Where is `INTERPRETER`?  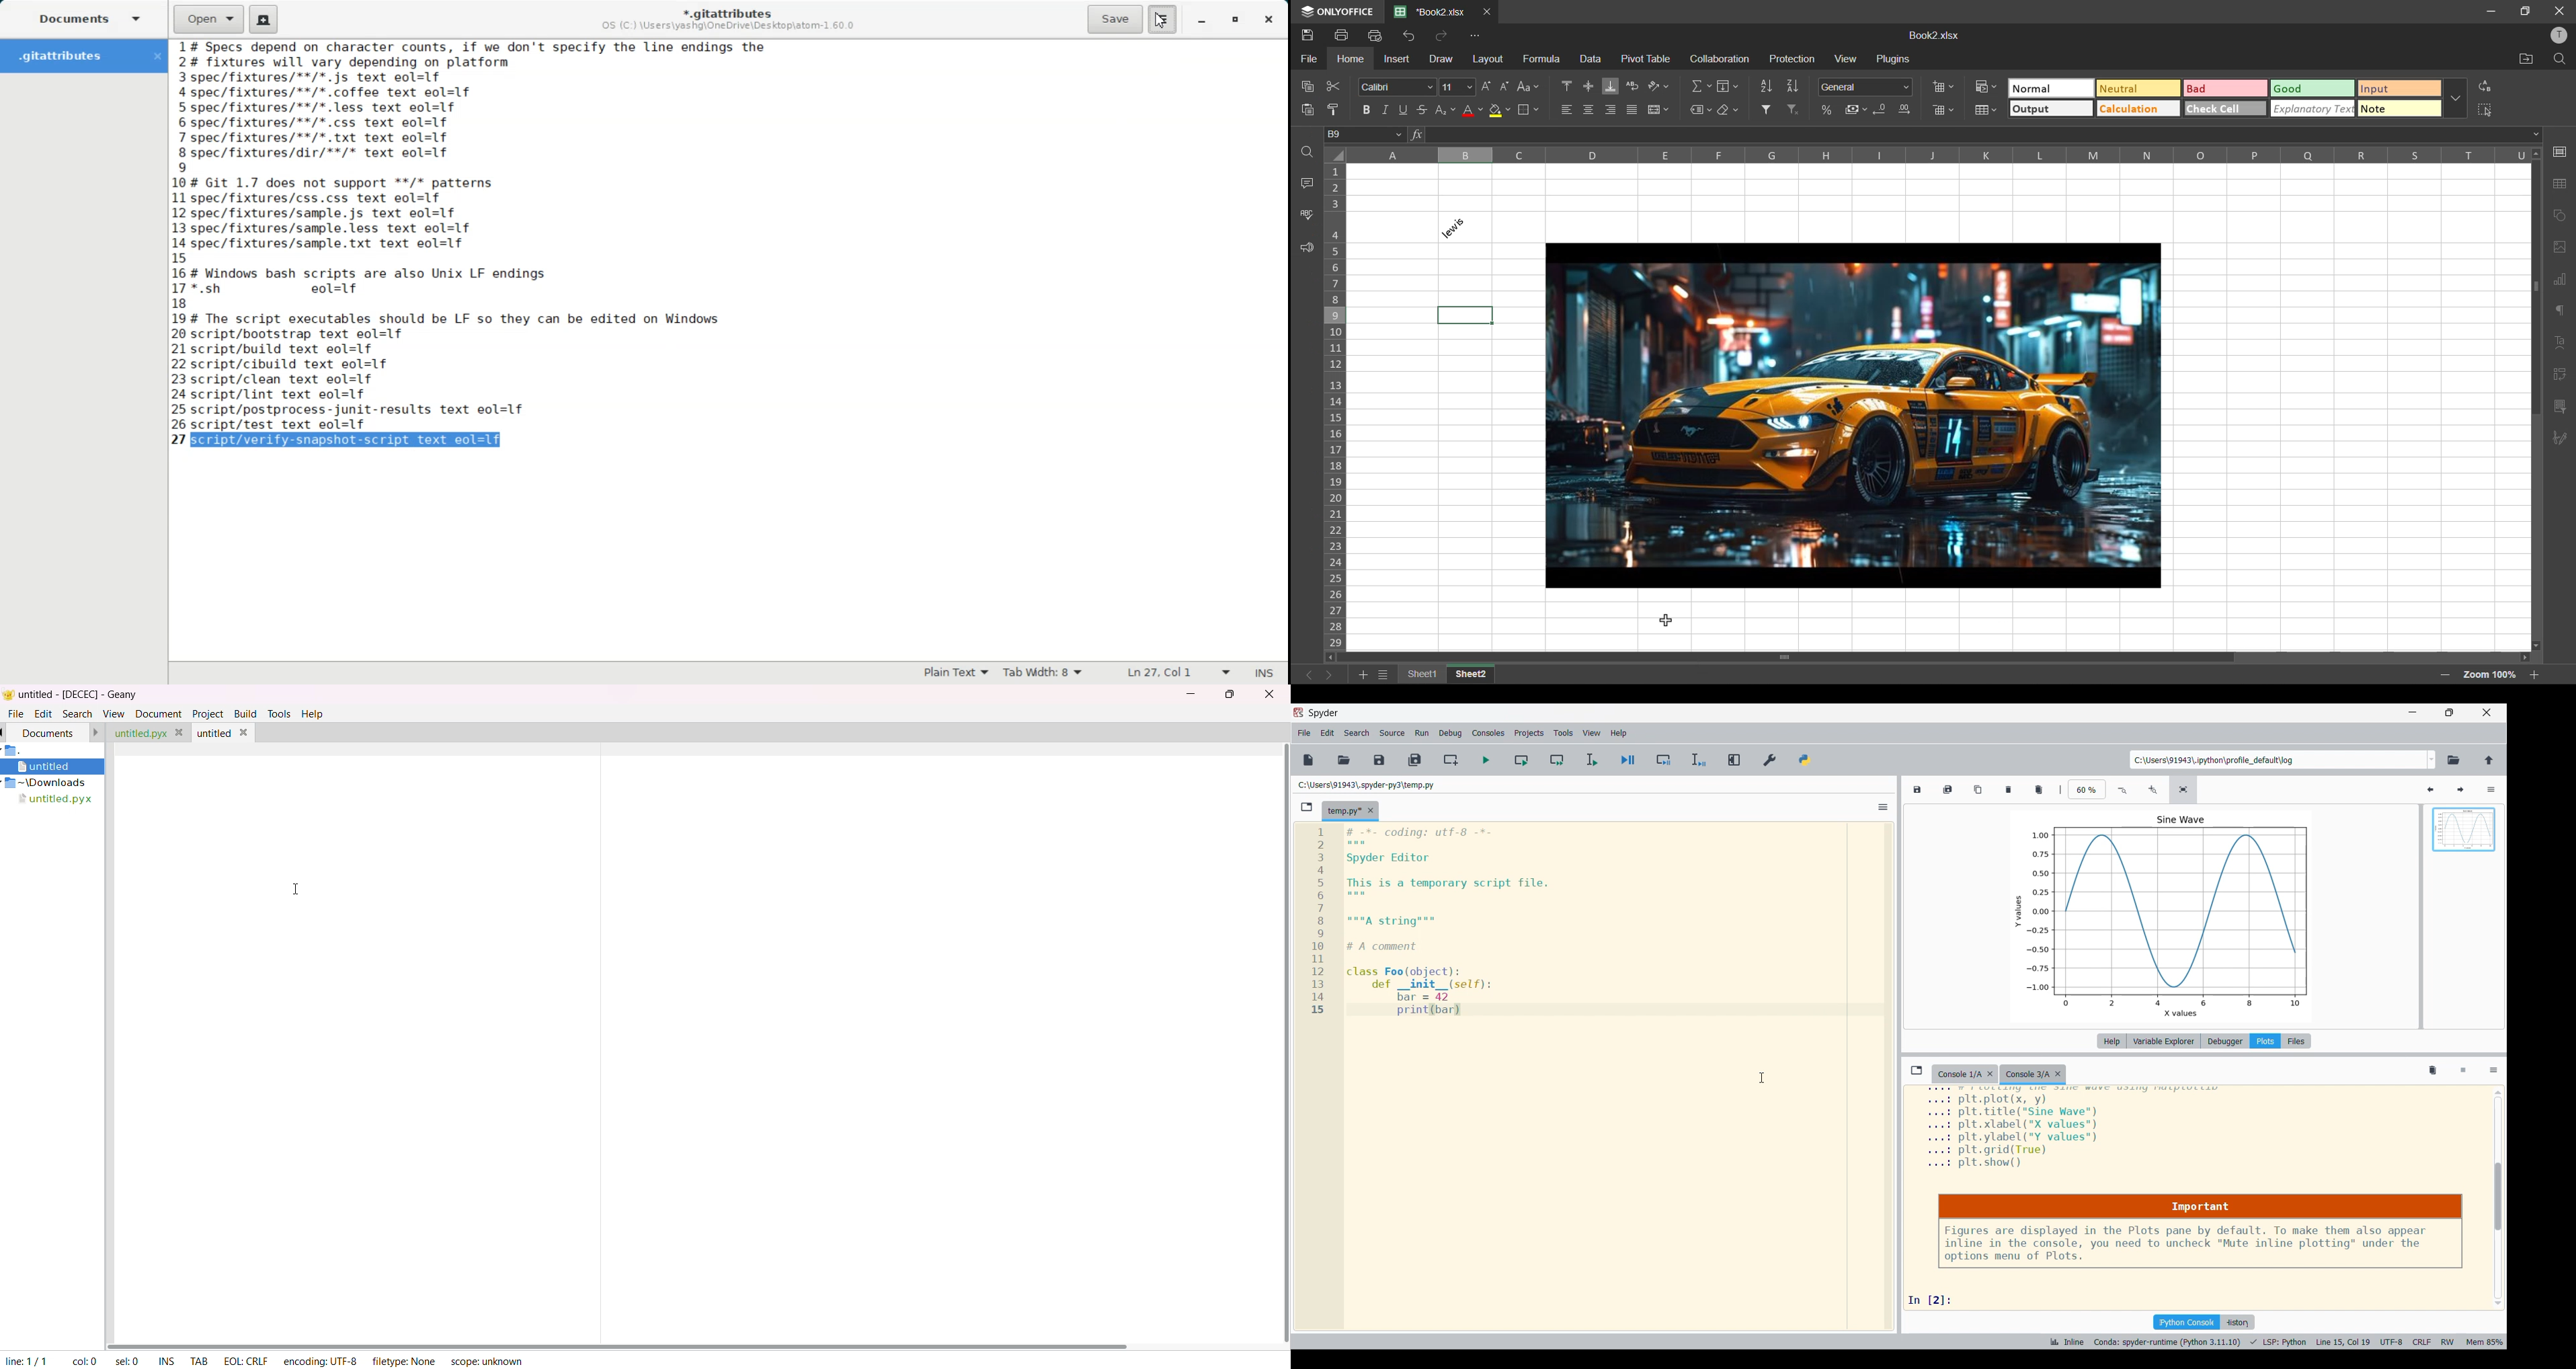
INTERPRETER is located at coordinates (2168, 1342).